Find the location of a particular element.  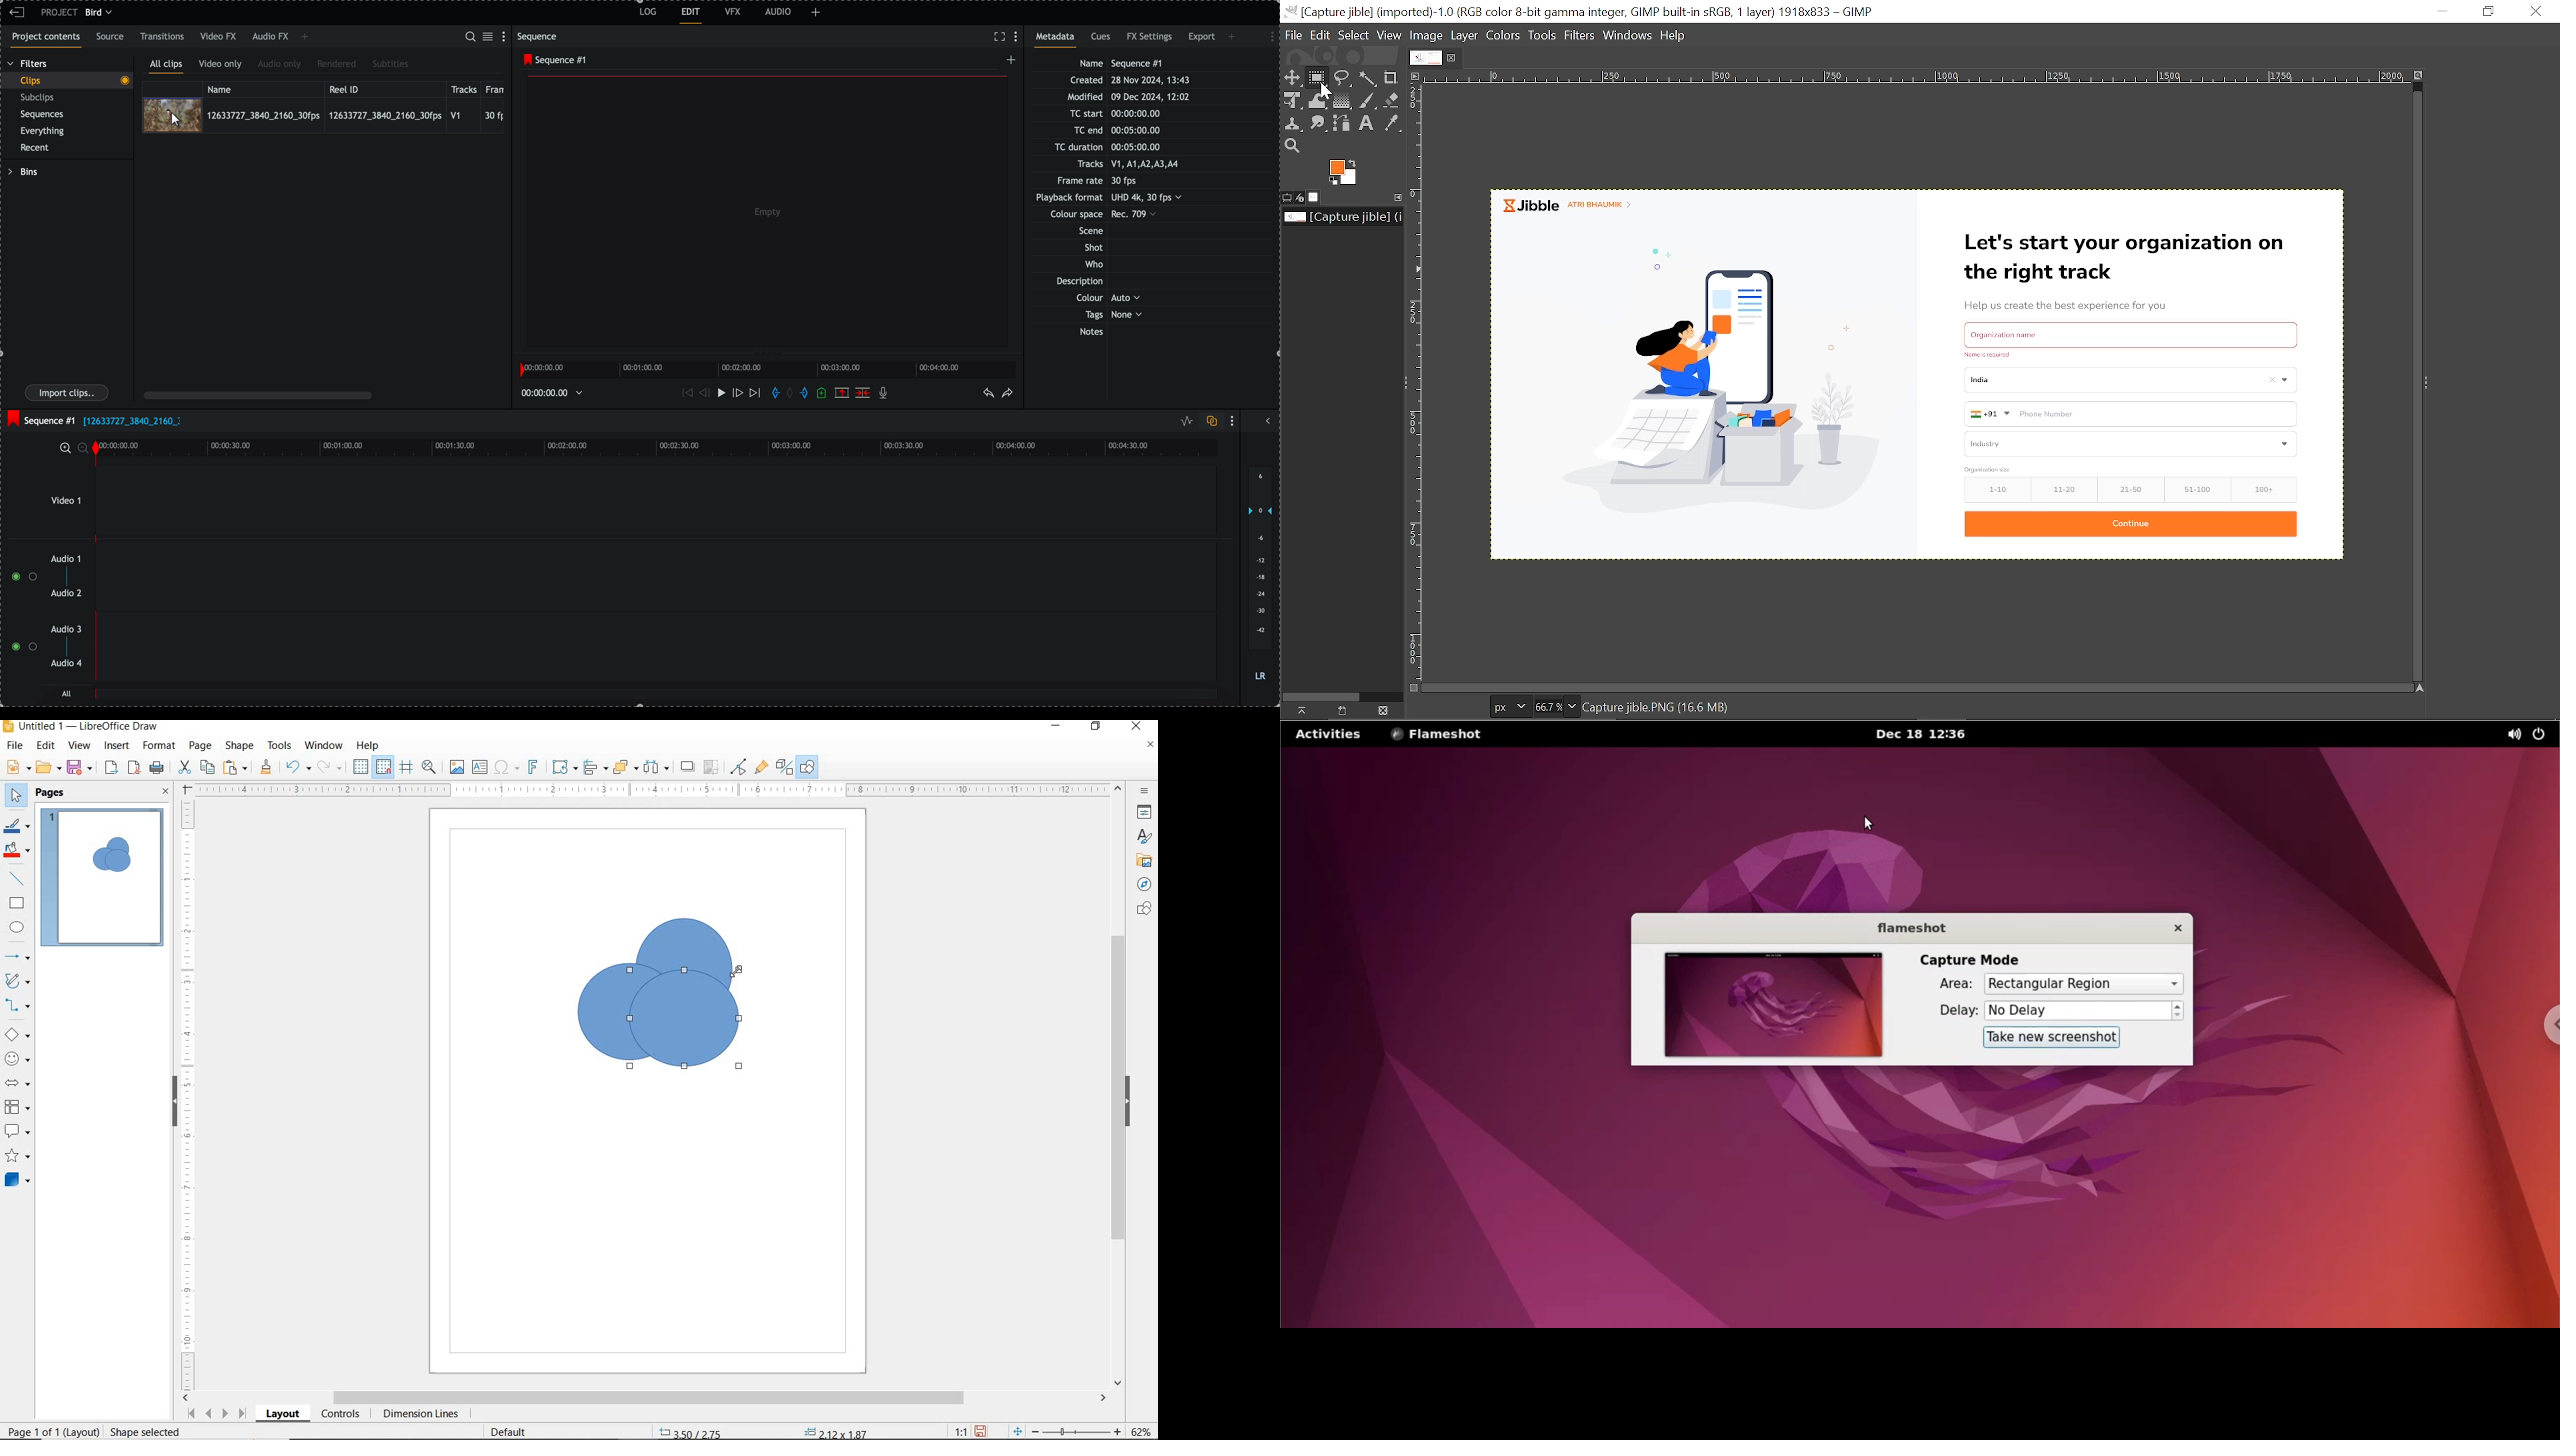

INSERT LINE is located at coordinates (19, 879).